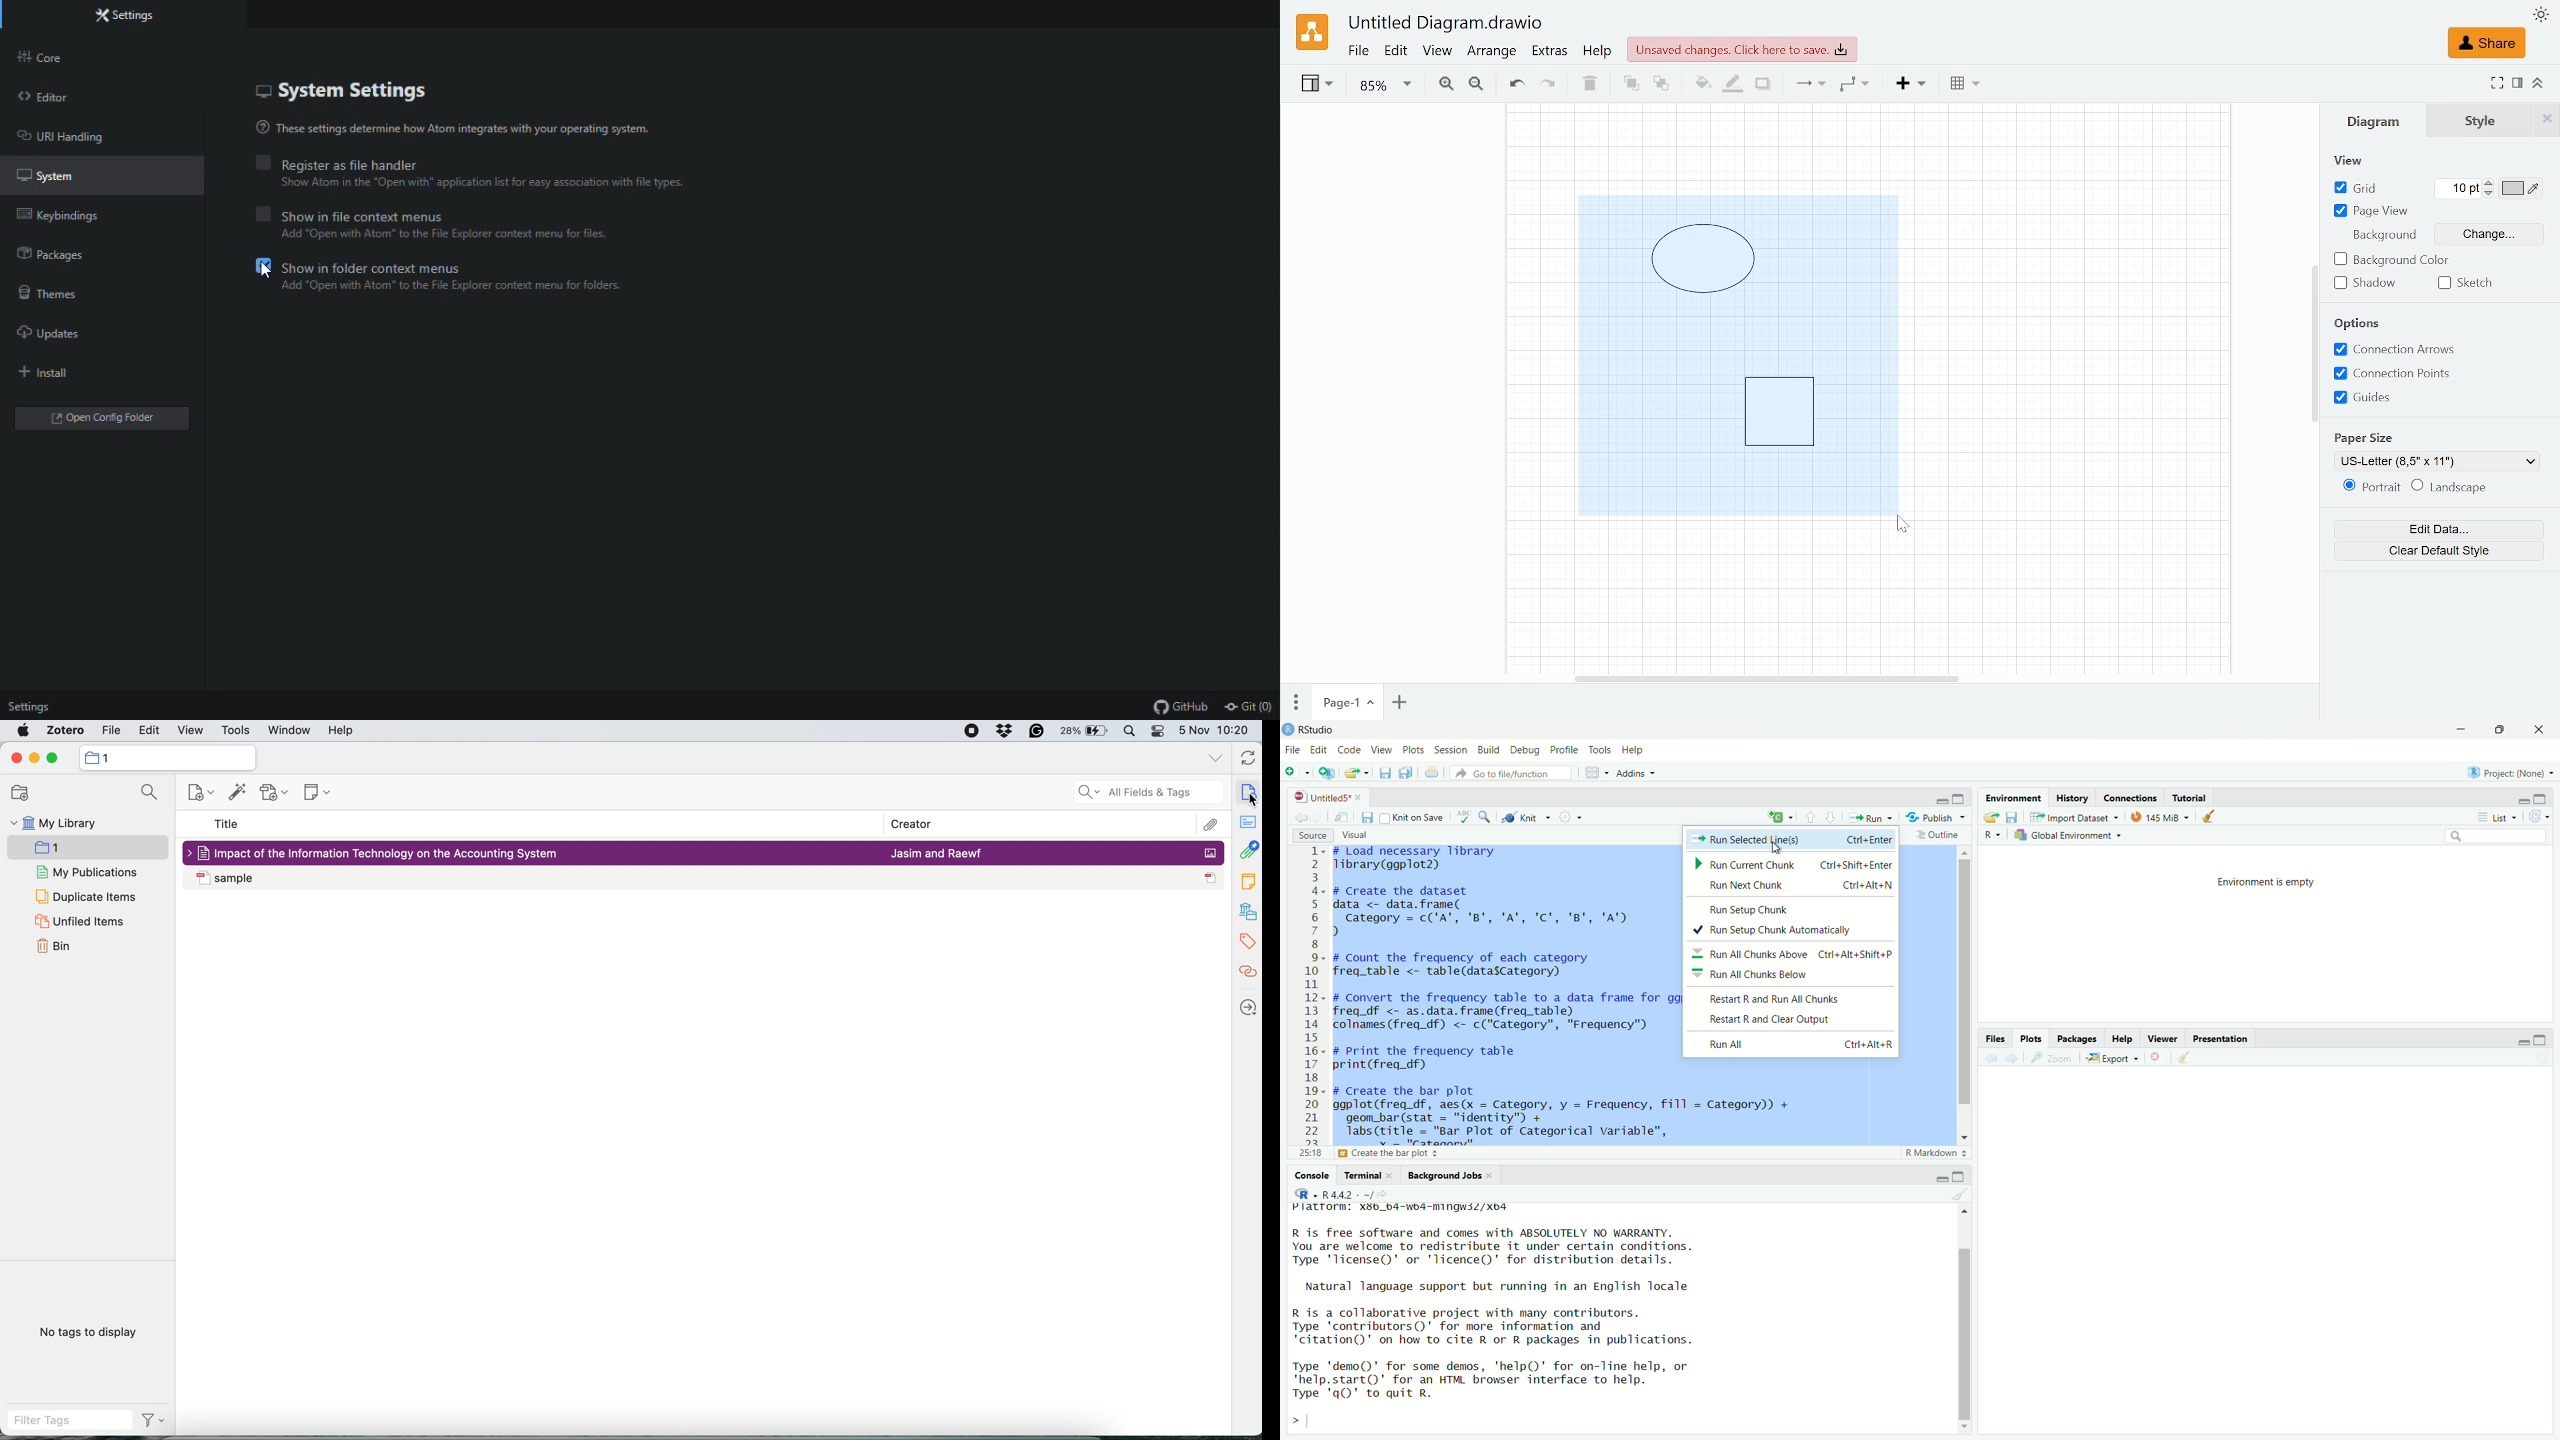  Describe the element at coordinates (1086, 731) in the screenshot. I see `battery` at that location.